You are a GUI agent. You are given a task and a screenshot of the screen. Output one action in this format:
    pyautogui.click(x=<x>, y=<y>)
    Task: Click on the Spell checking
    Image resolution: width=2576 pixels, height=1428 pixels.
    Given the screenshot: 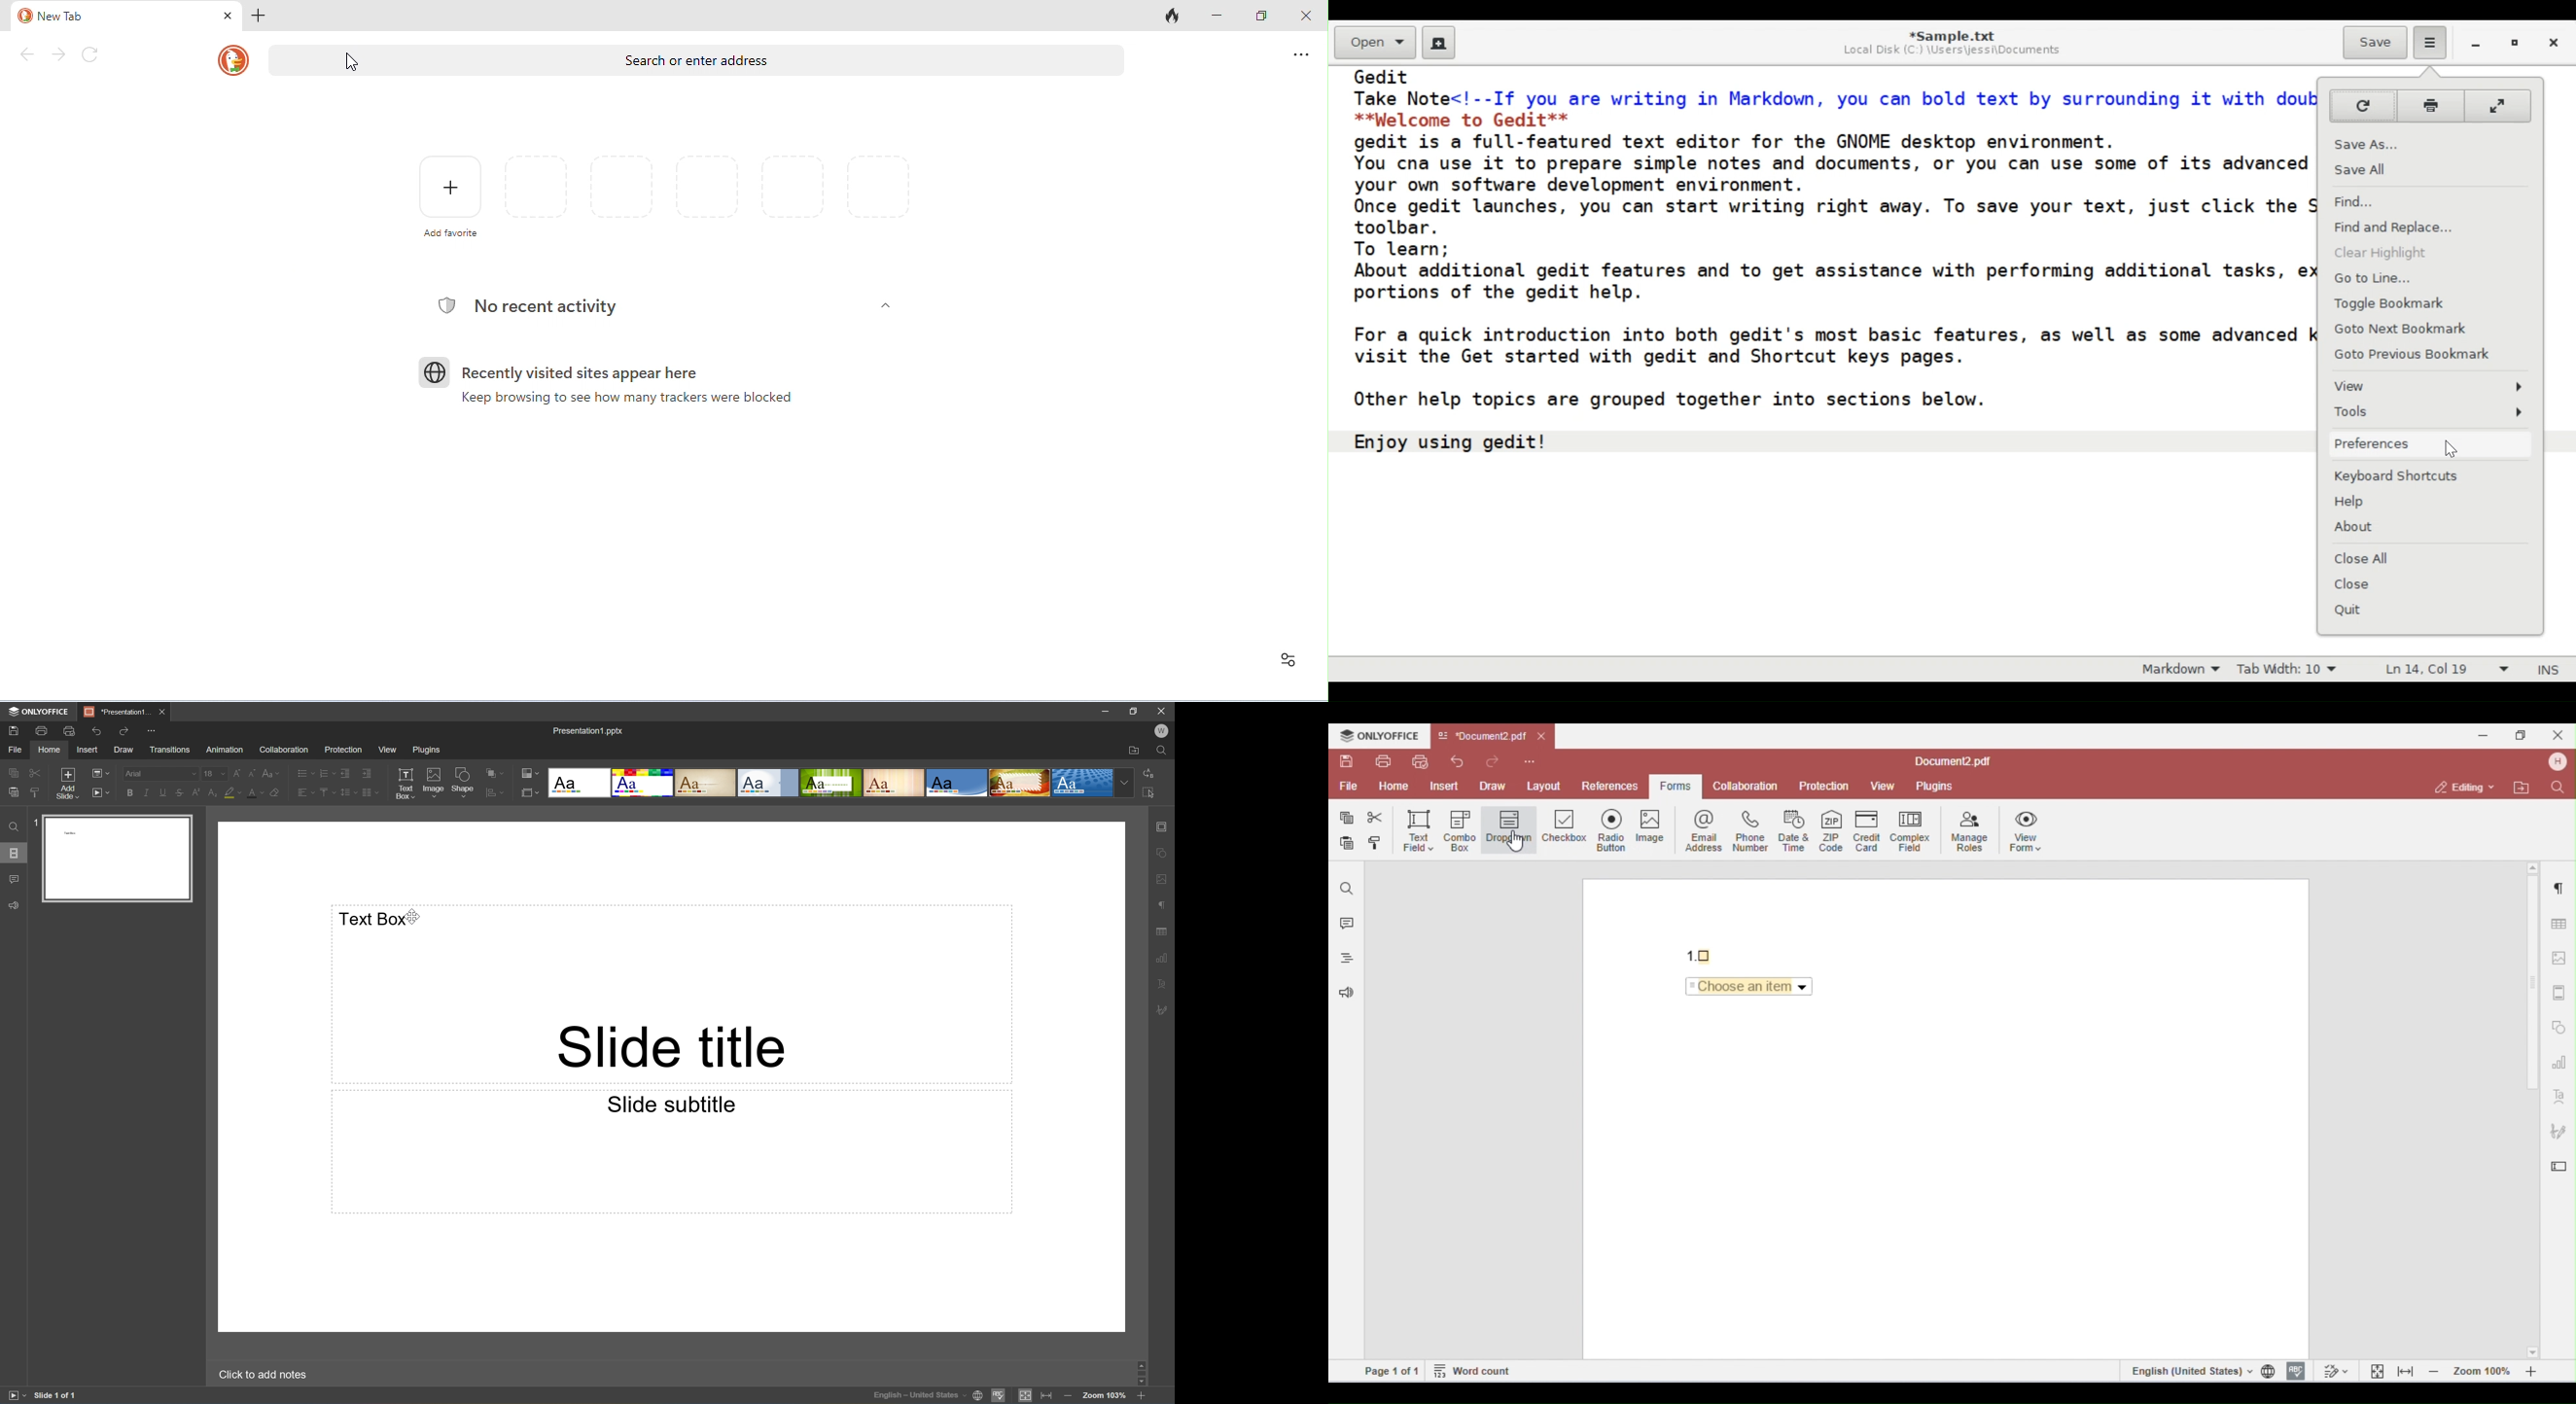 What is the action you would take?
    pyautogui.click(x=998, y=1397)
    